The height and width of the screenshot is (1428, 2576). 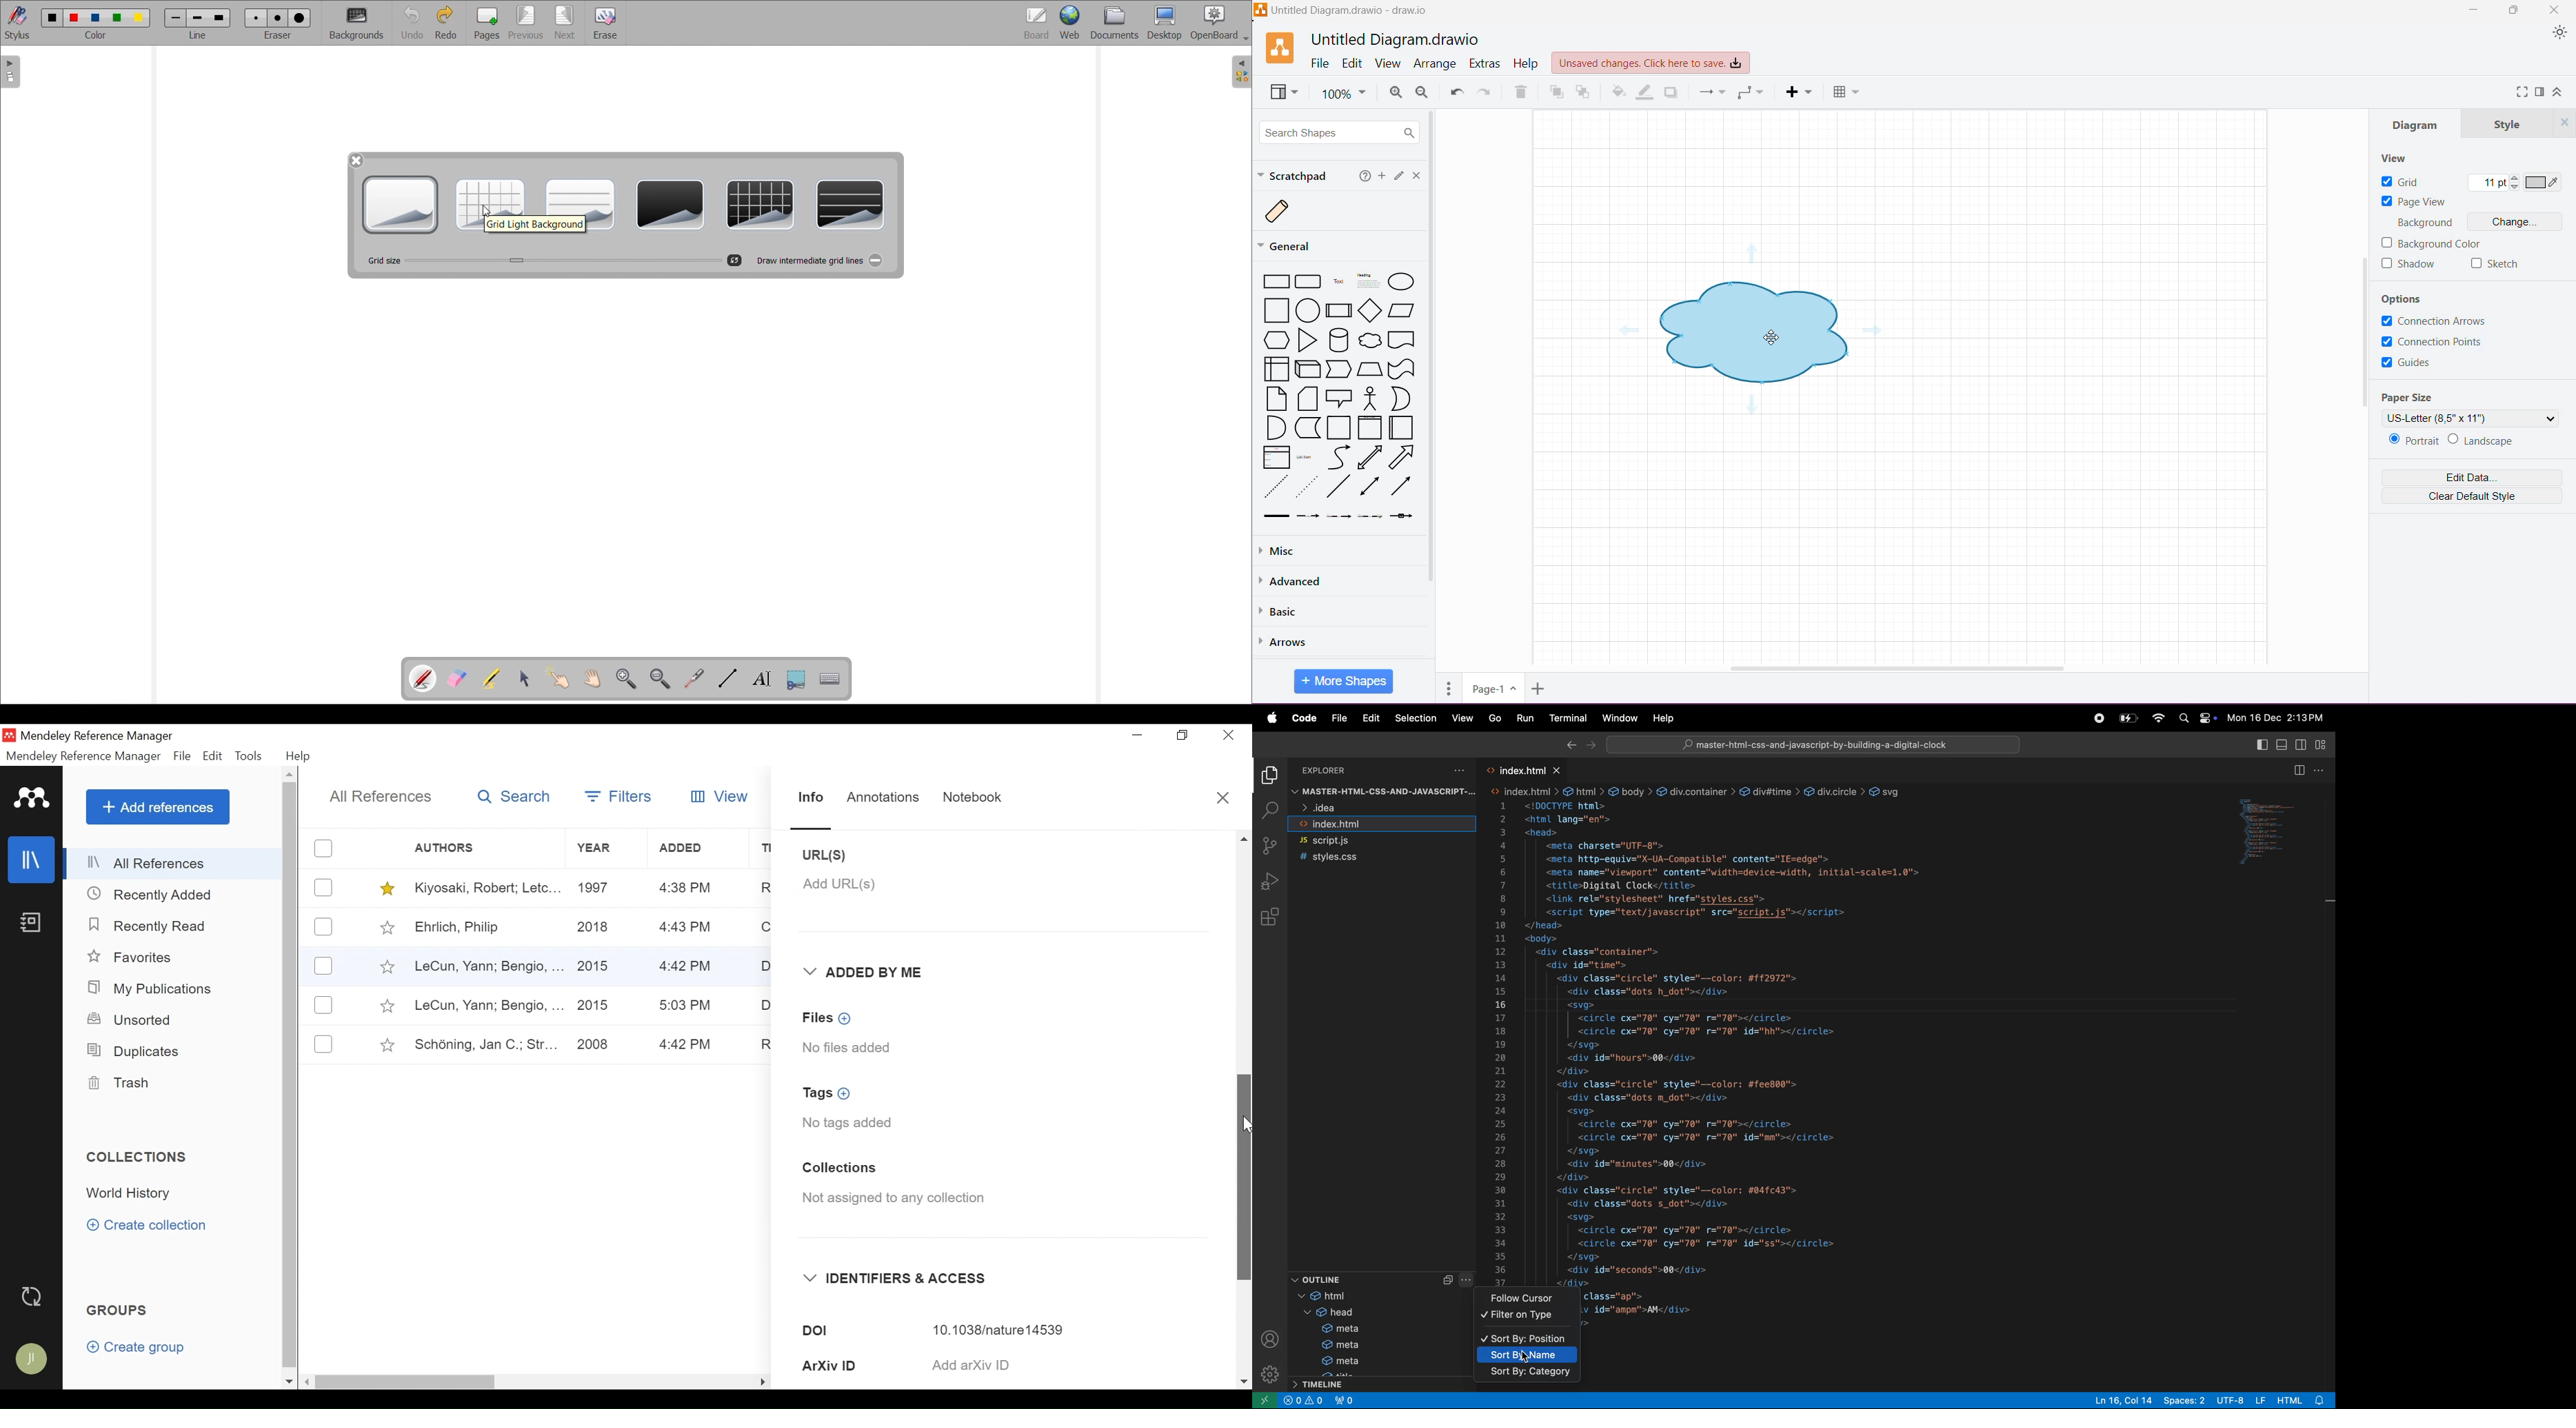 What do you see at coordinates (2488, 440) in the screenshot?
I see `Landscape` at bounding box center [2488, 440].